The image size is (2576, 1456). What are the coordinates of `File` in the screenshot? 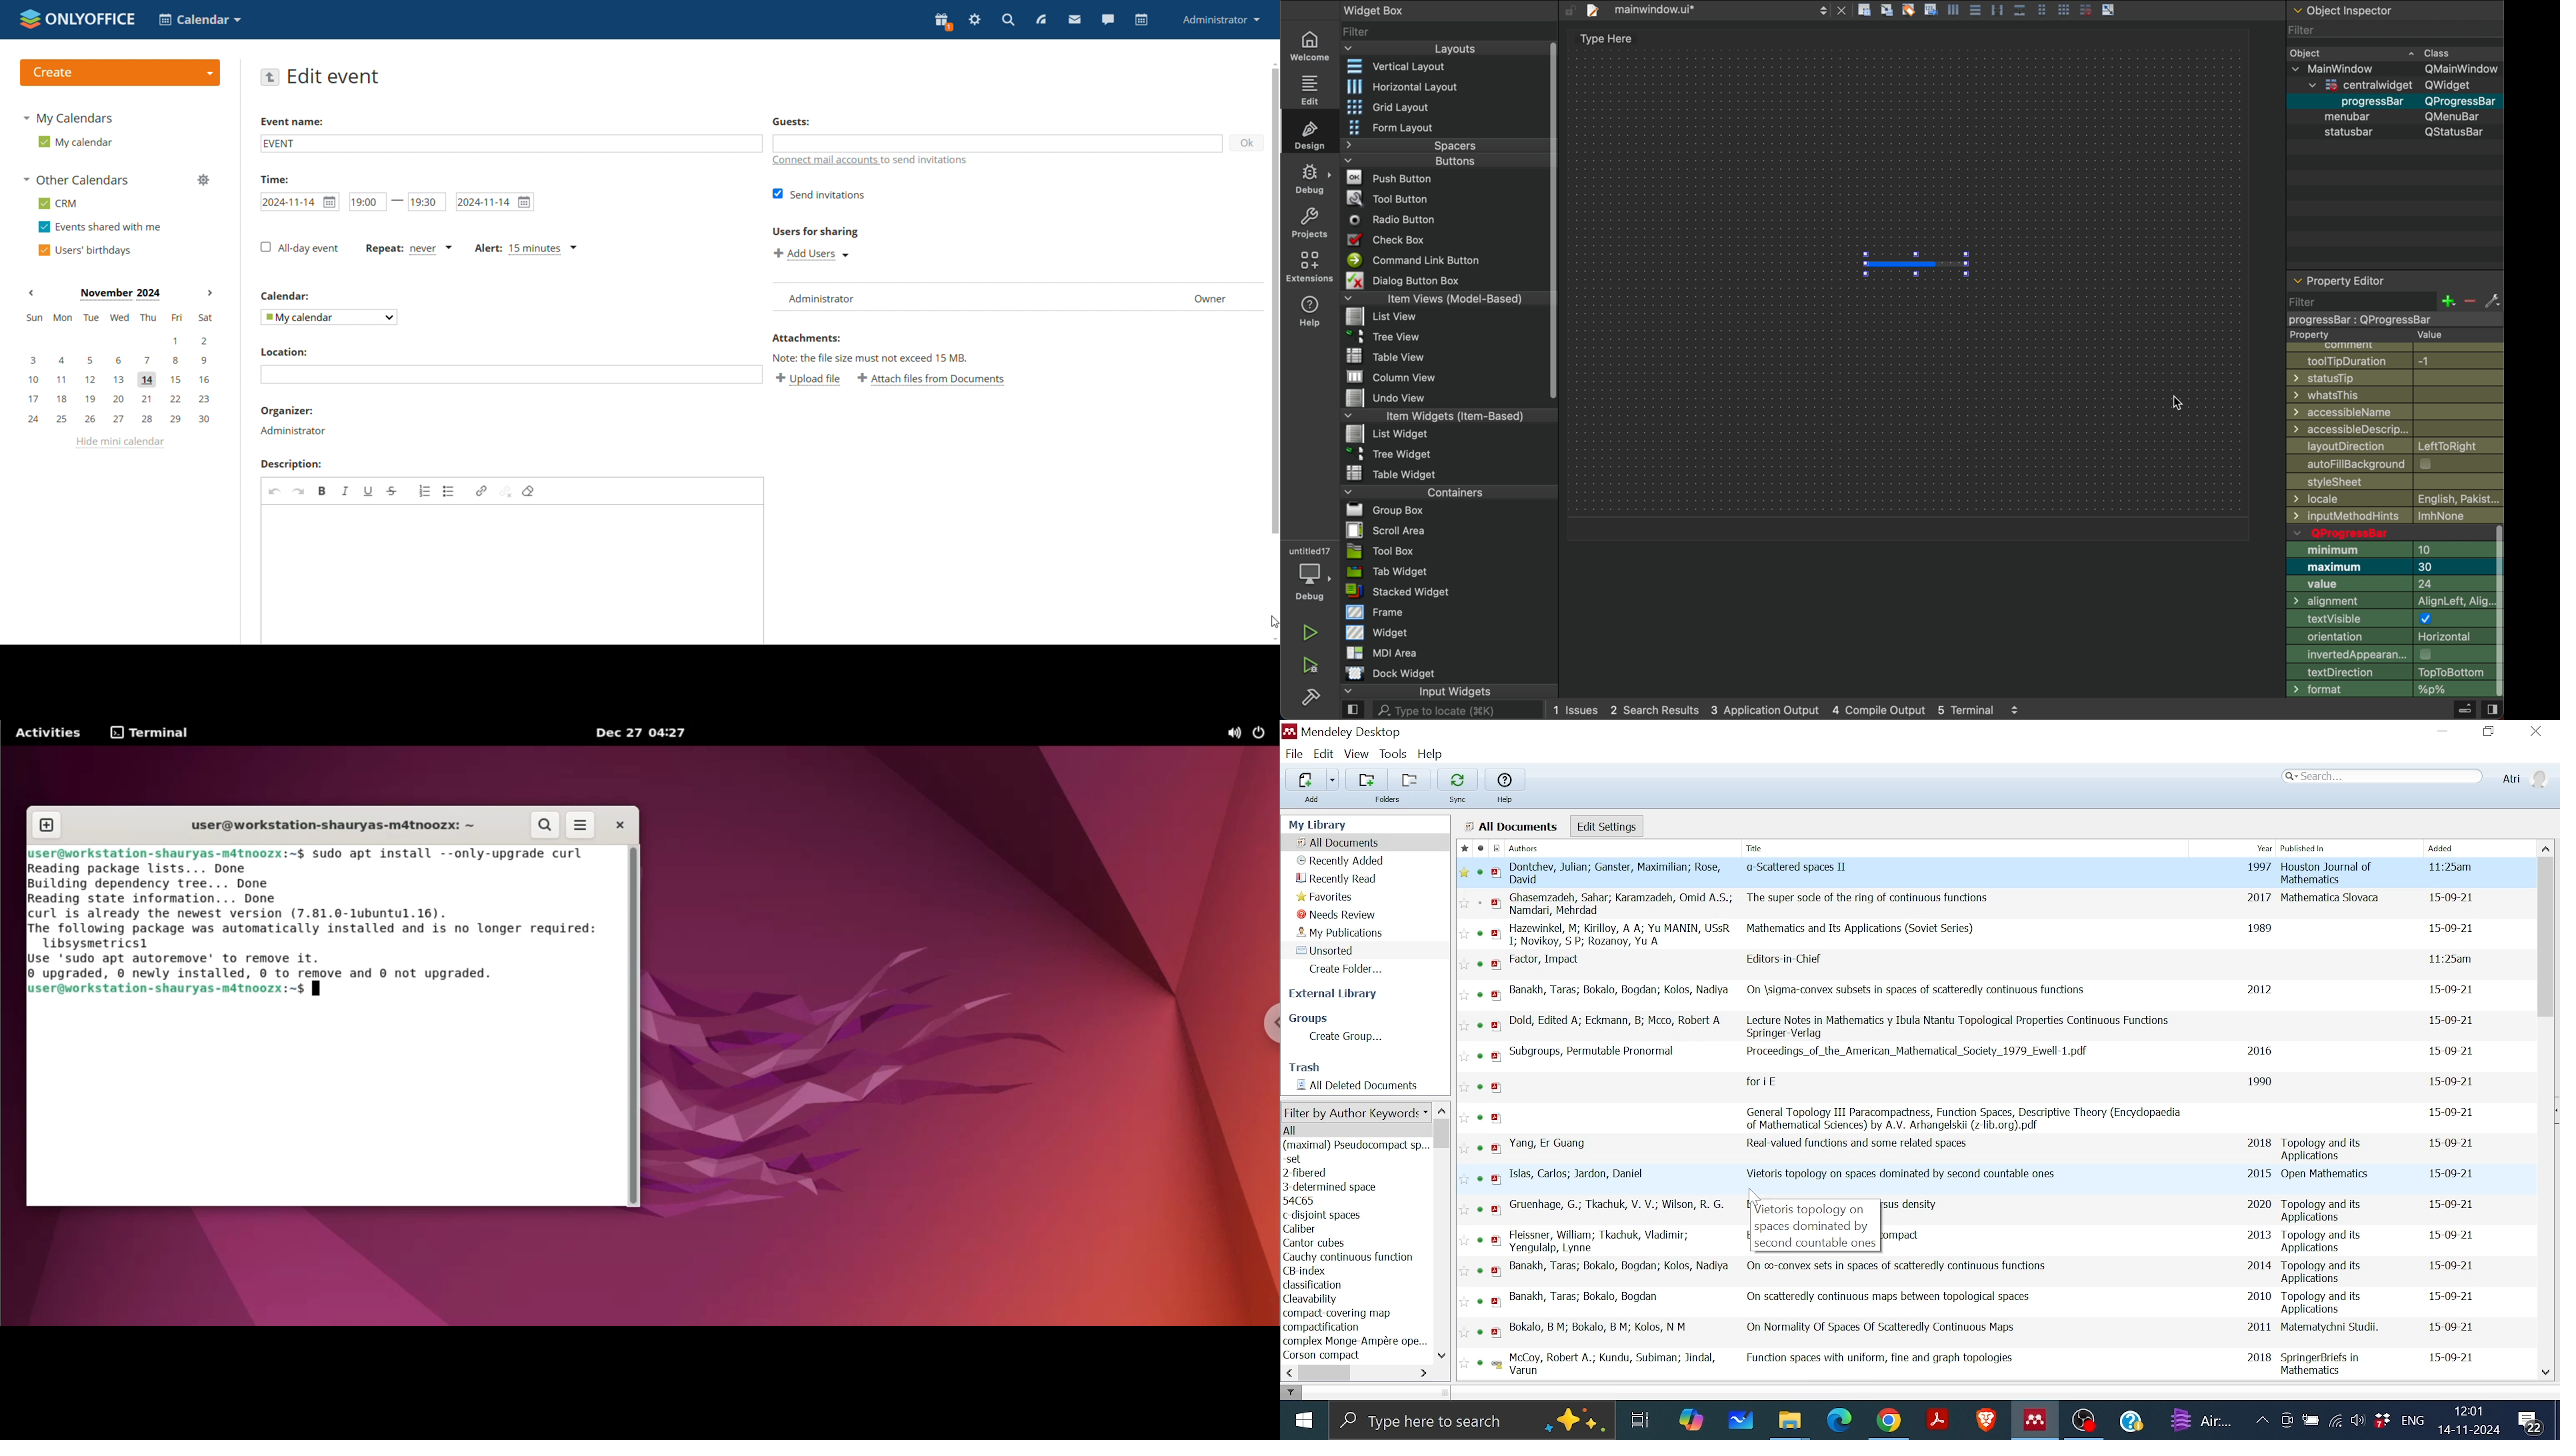 It's located at (1380, 510).